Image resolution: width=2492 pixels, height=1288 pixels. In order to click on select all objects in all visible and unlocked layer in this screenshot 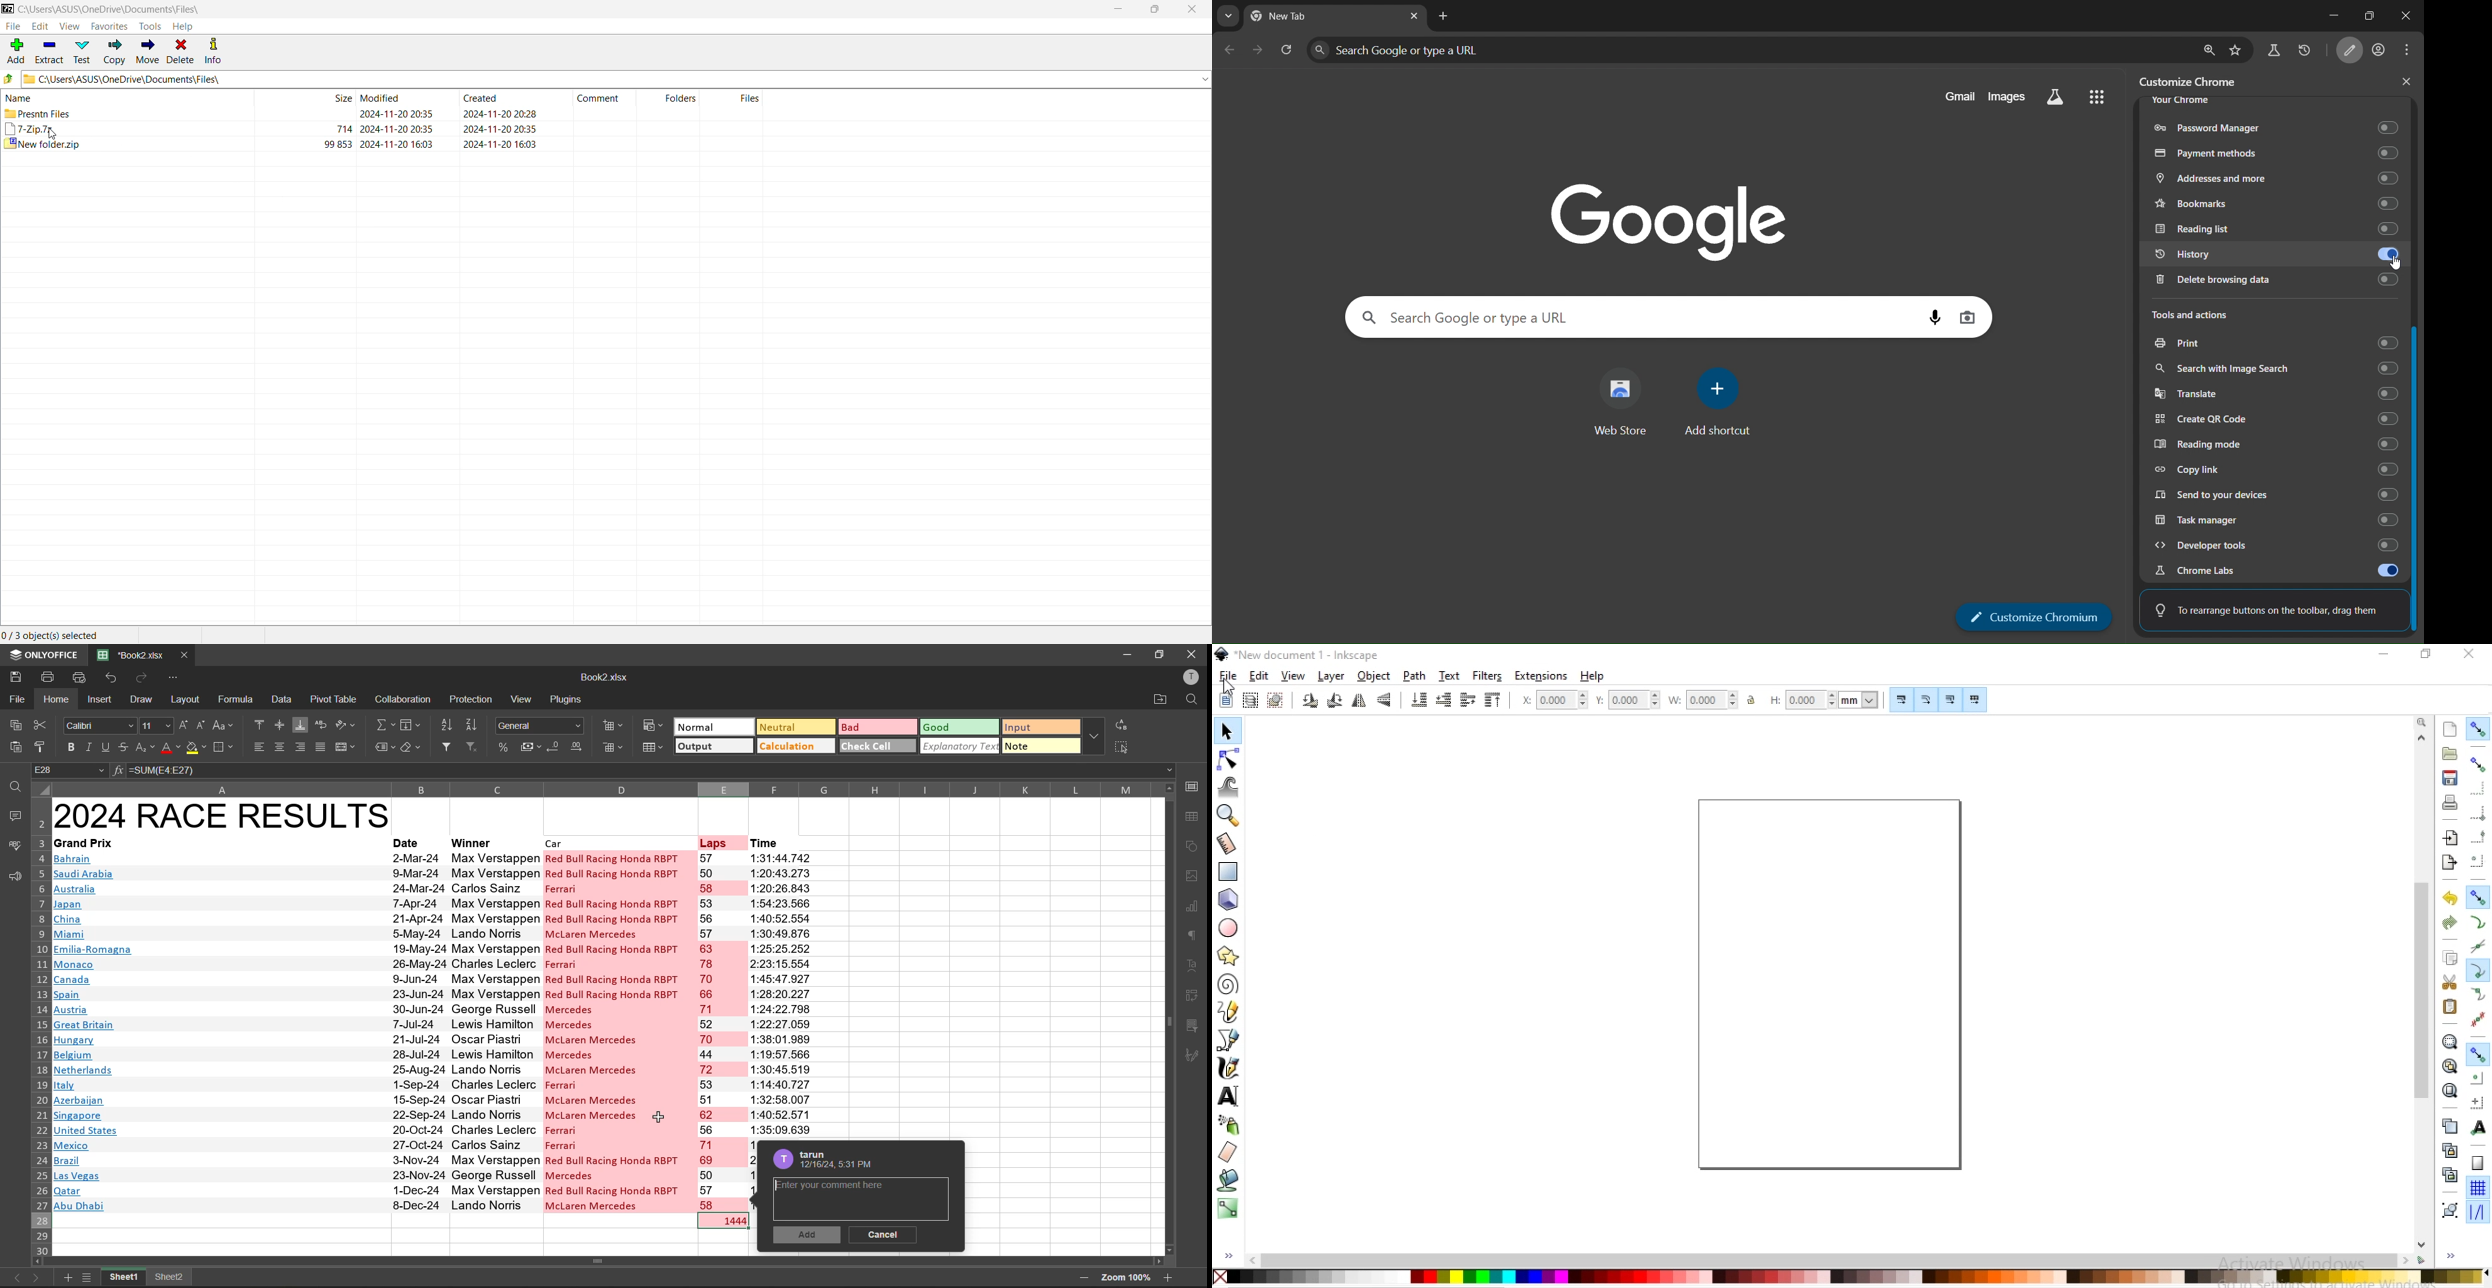, I will do `click(1246, 699)`.